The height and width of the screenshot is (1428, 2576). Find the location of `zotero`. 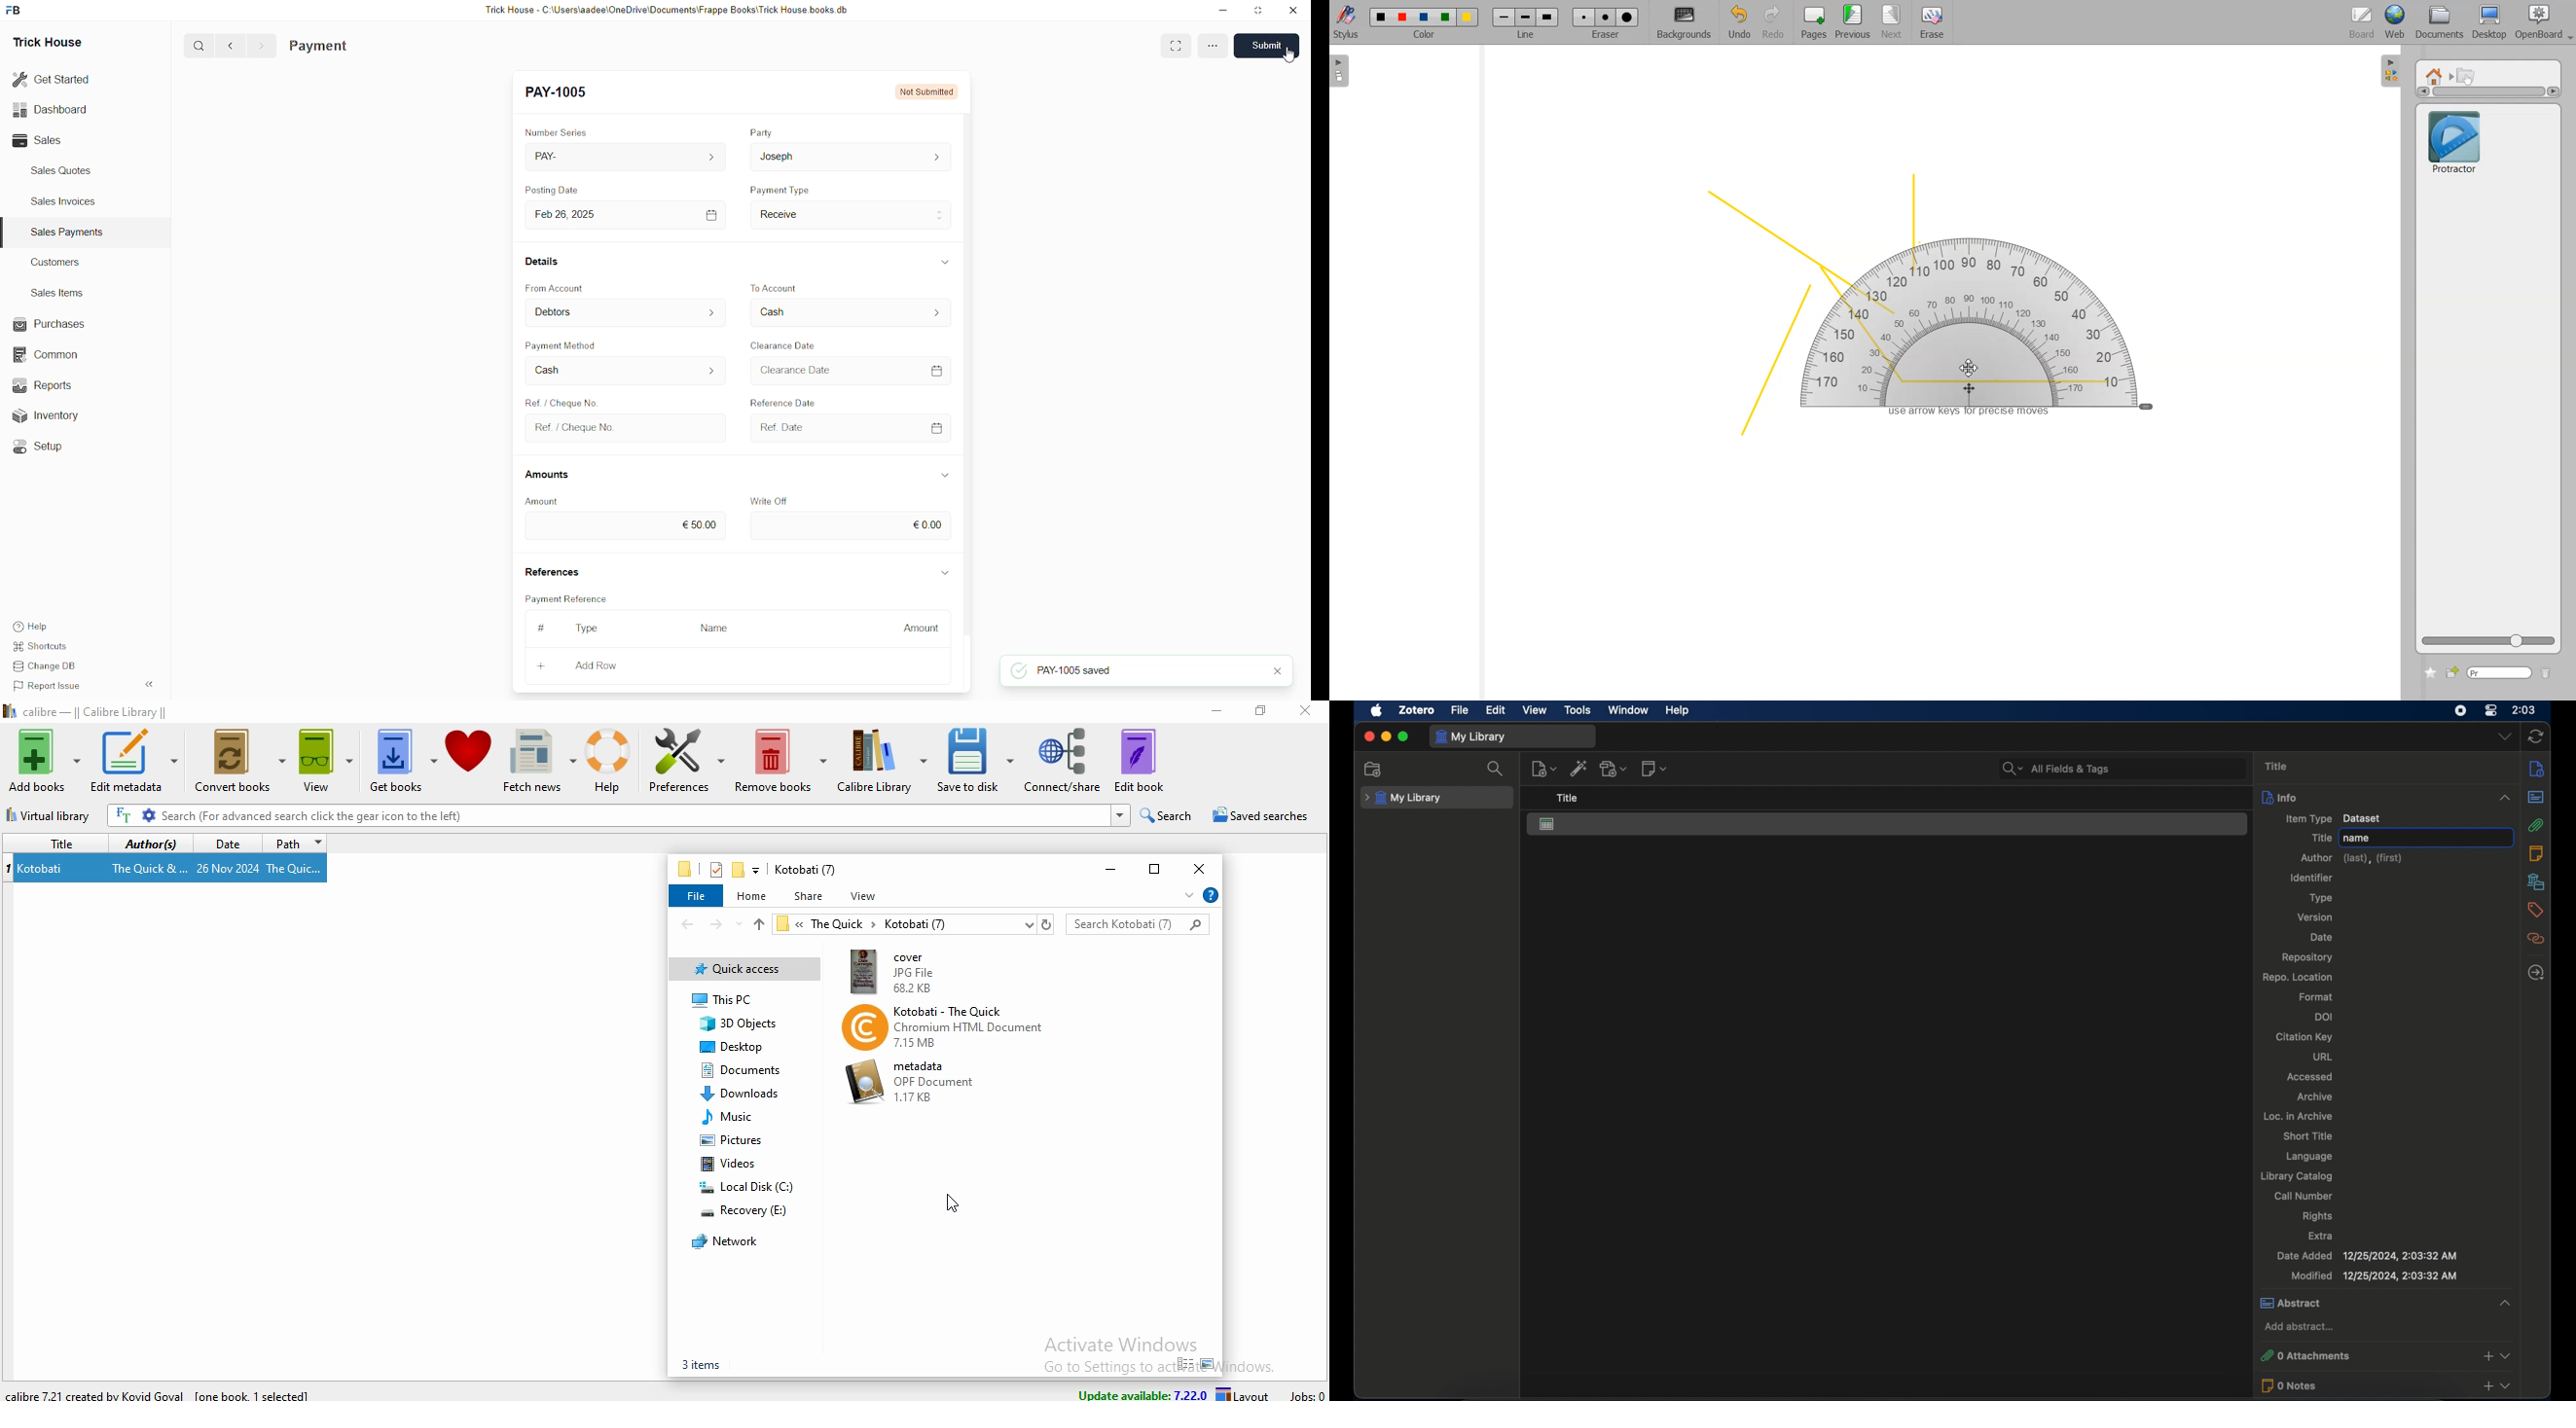

zotero is located at coordinates (1416, 710).